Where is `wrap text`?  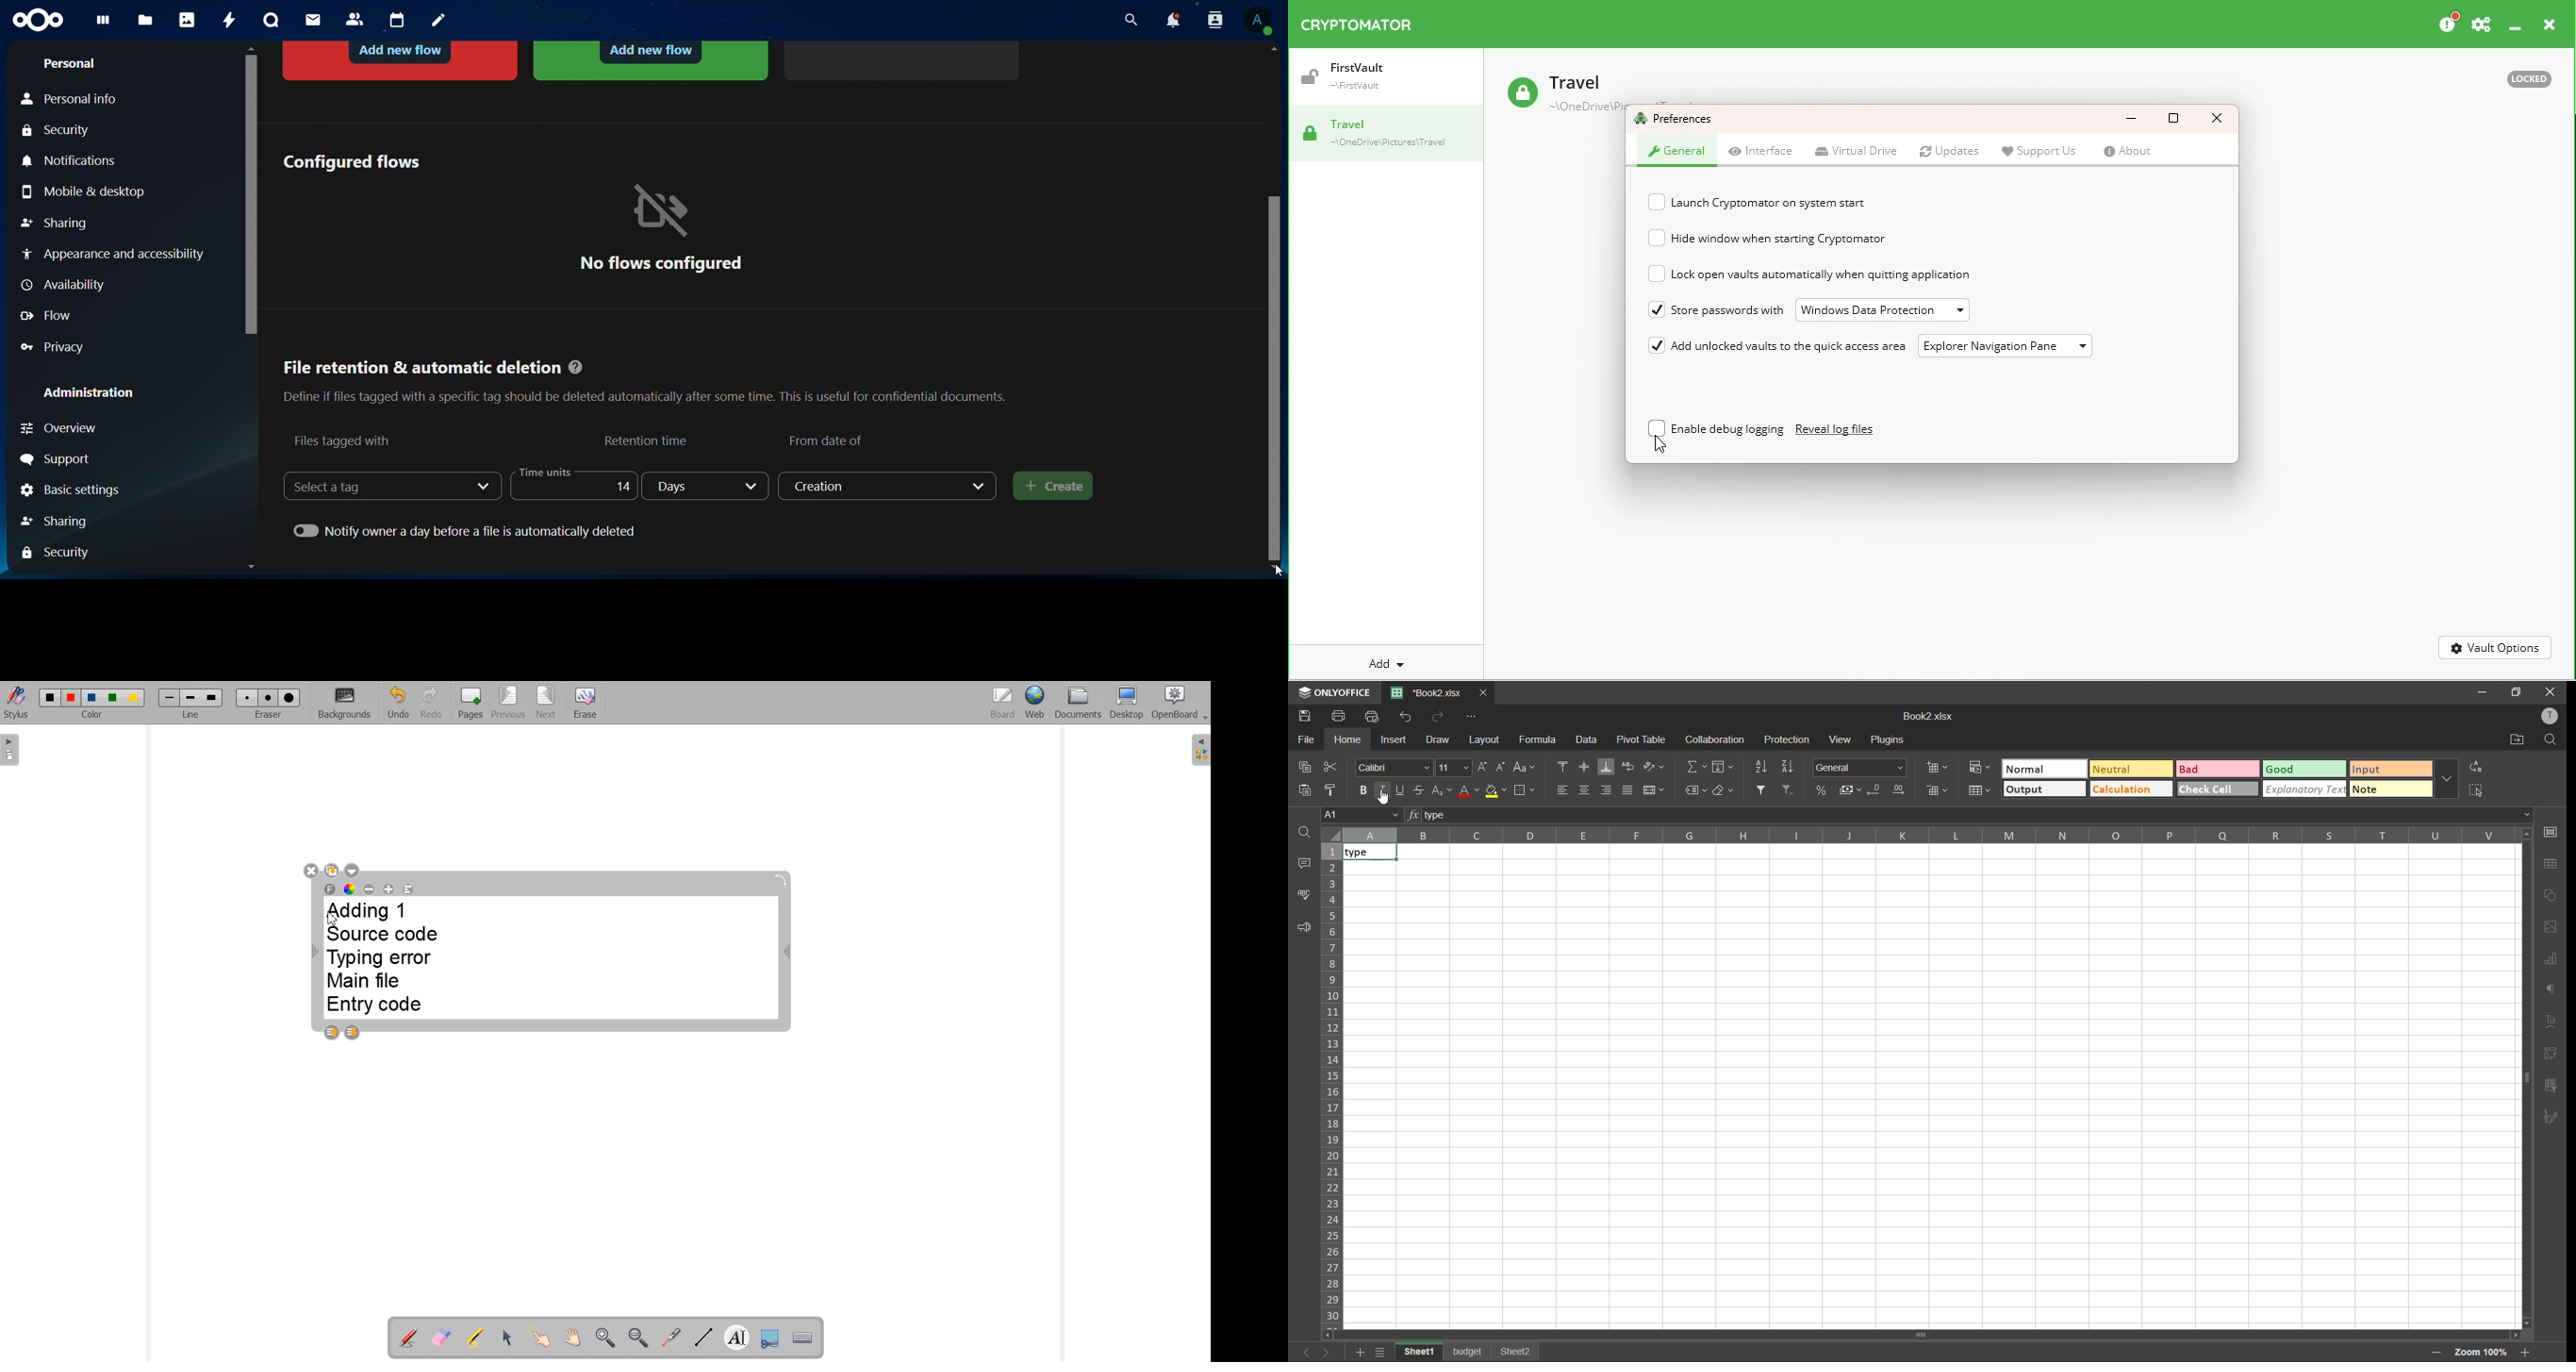 wrap text is located at coordinates (1628, 765).